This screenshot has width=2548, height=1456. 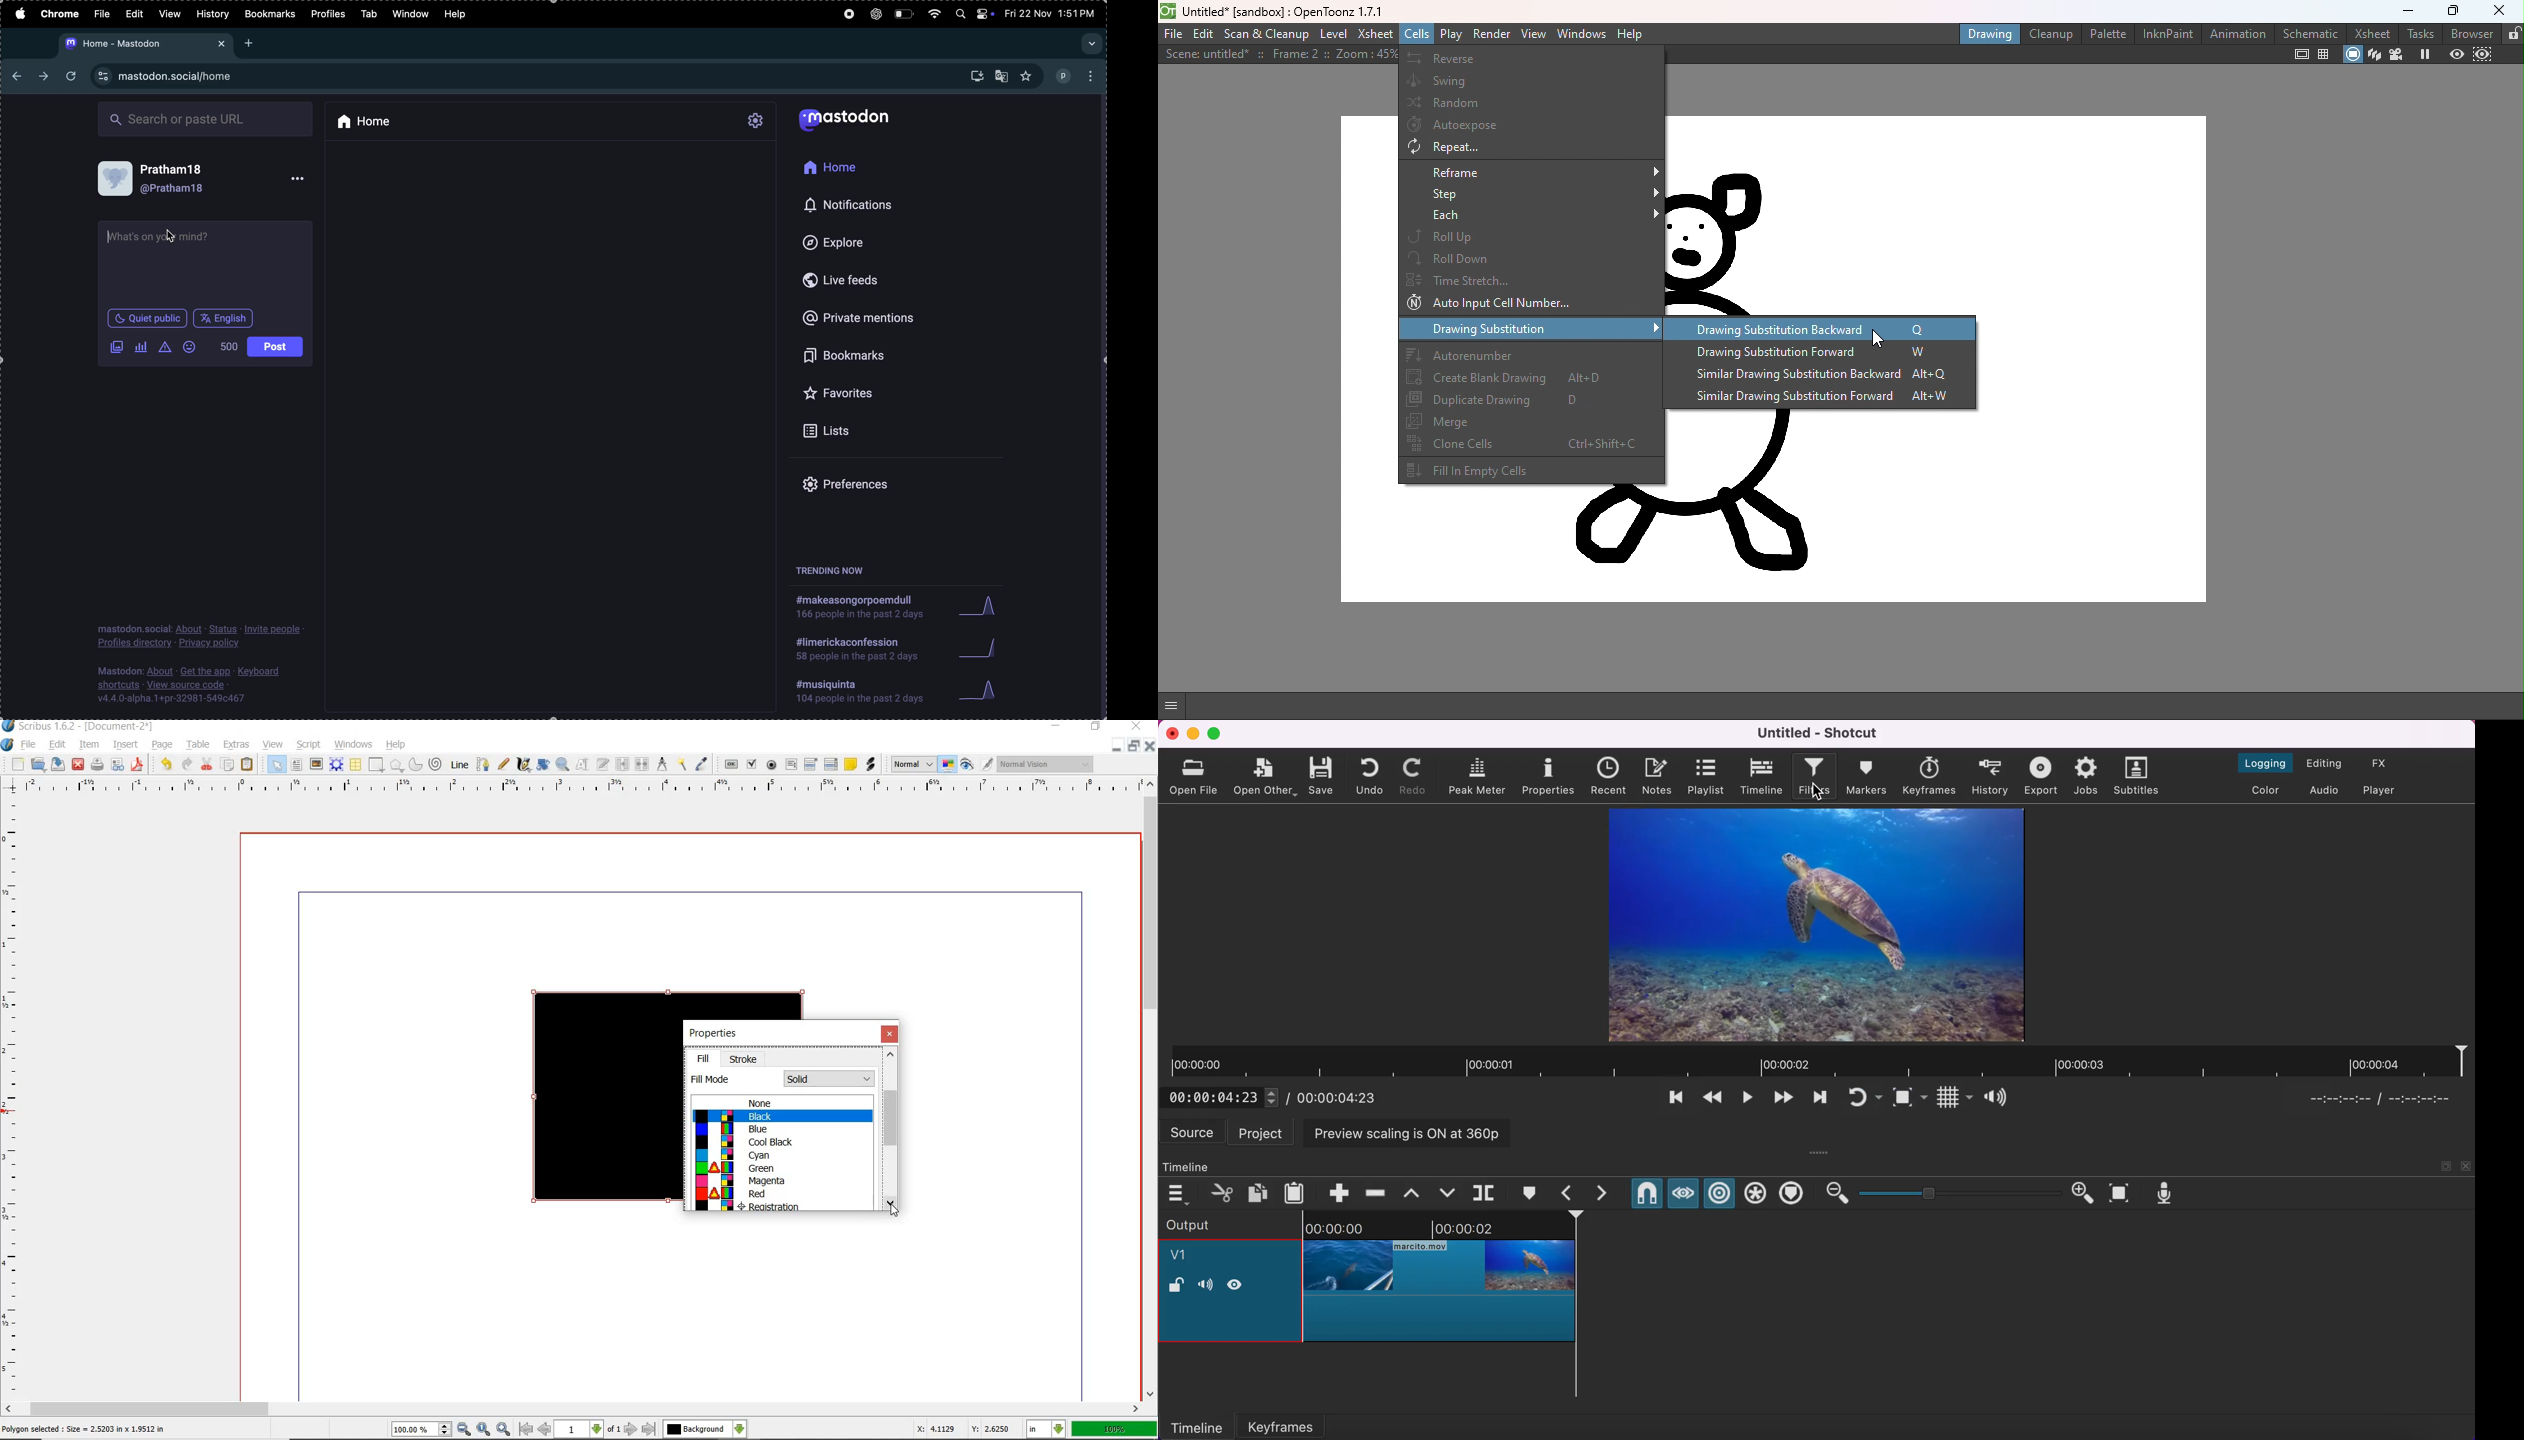 I want to click on view, so click(x=171, y=13).